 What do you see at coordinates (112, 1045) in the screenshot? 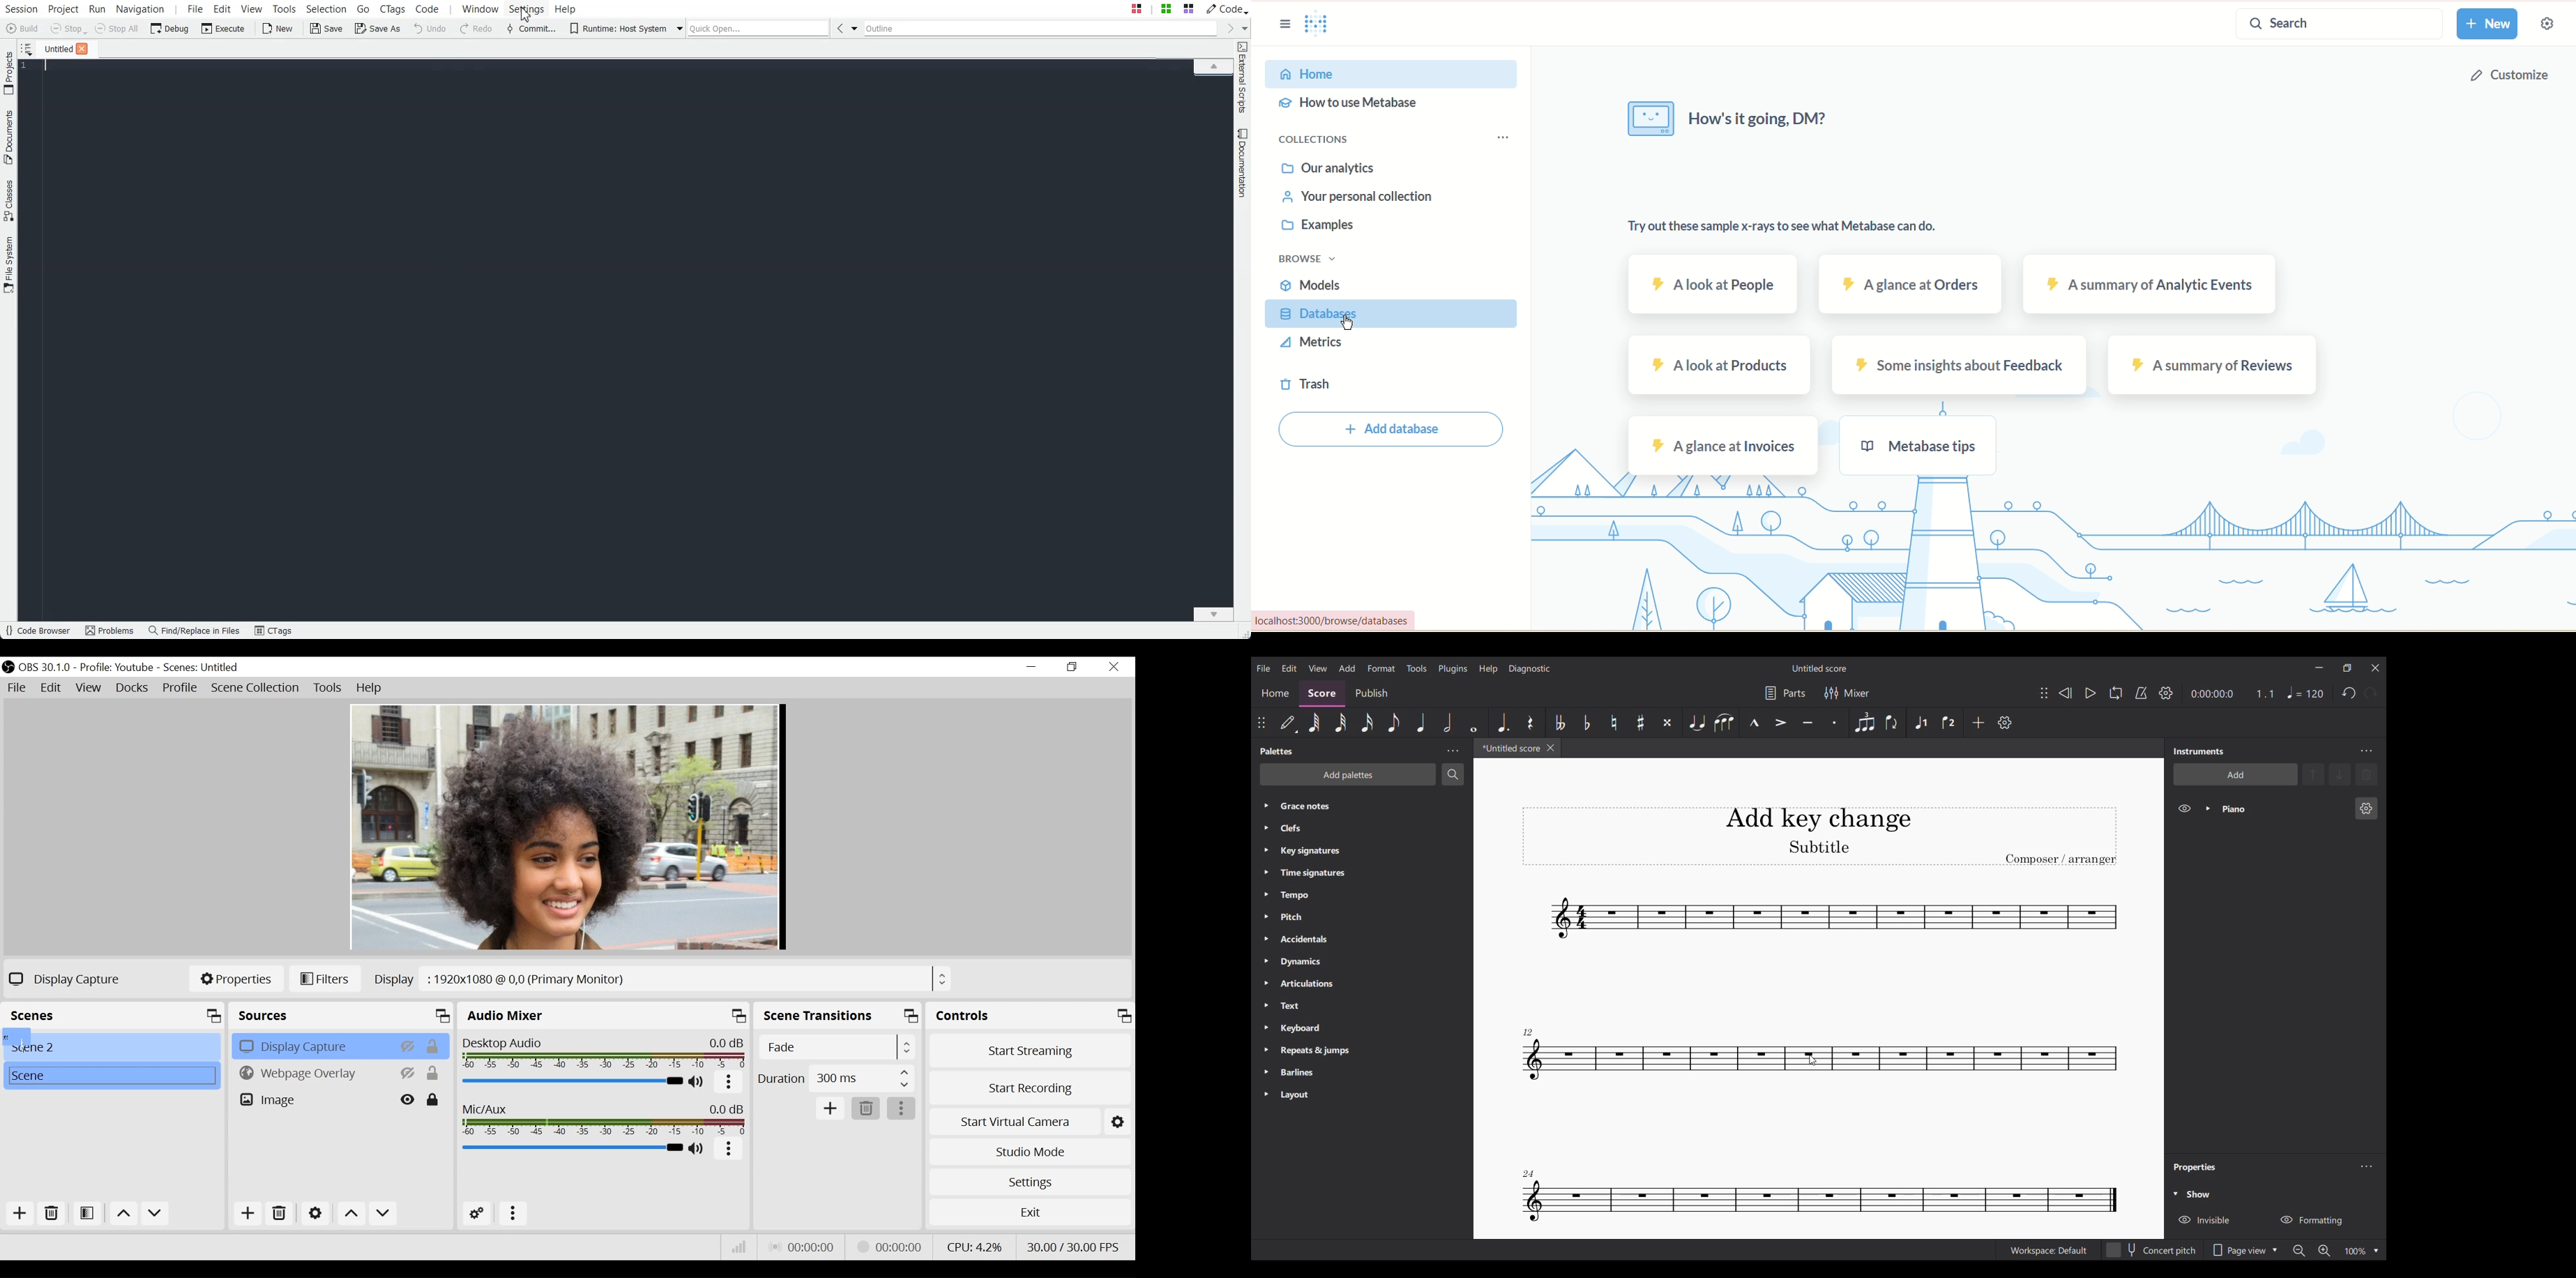
I see `Scene` at bounding box center [112, 1045].